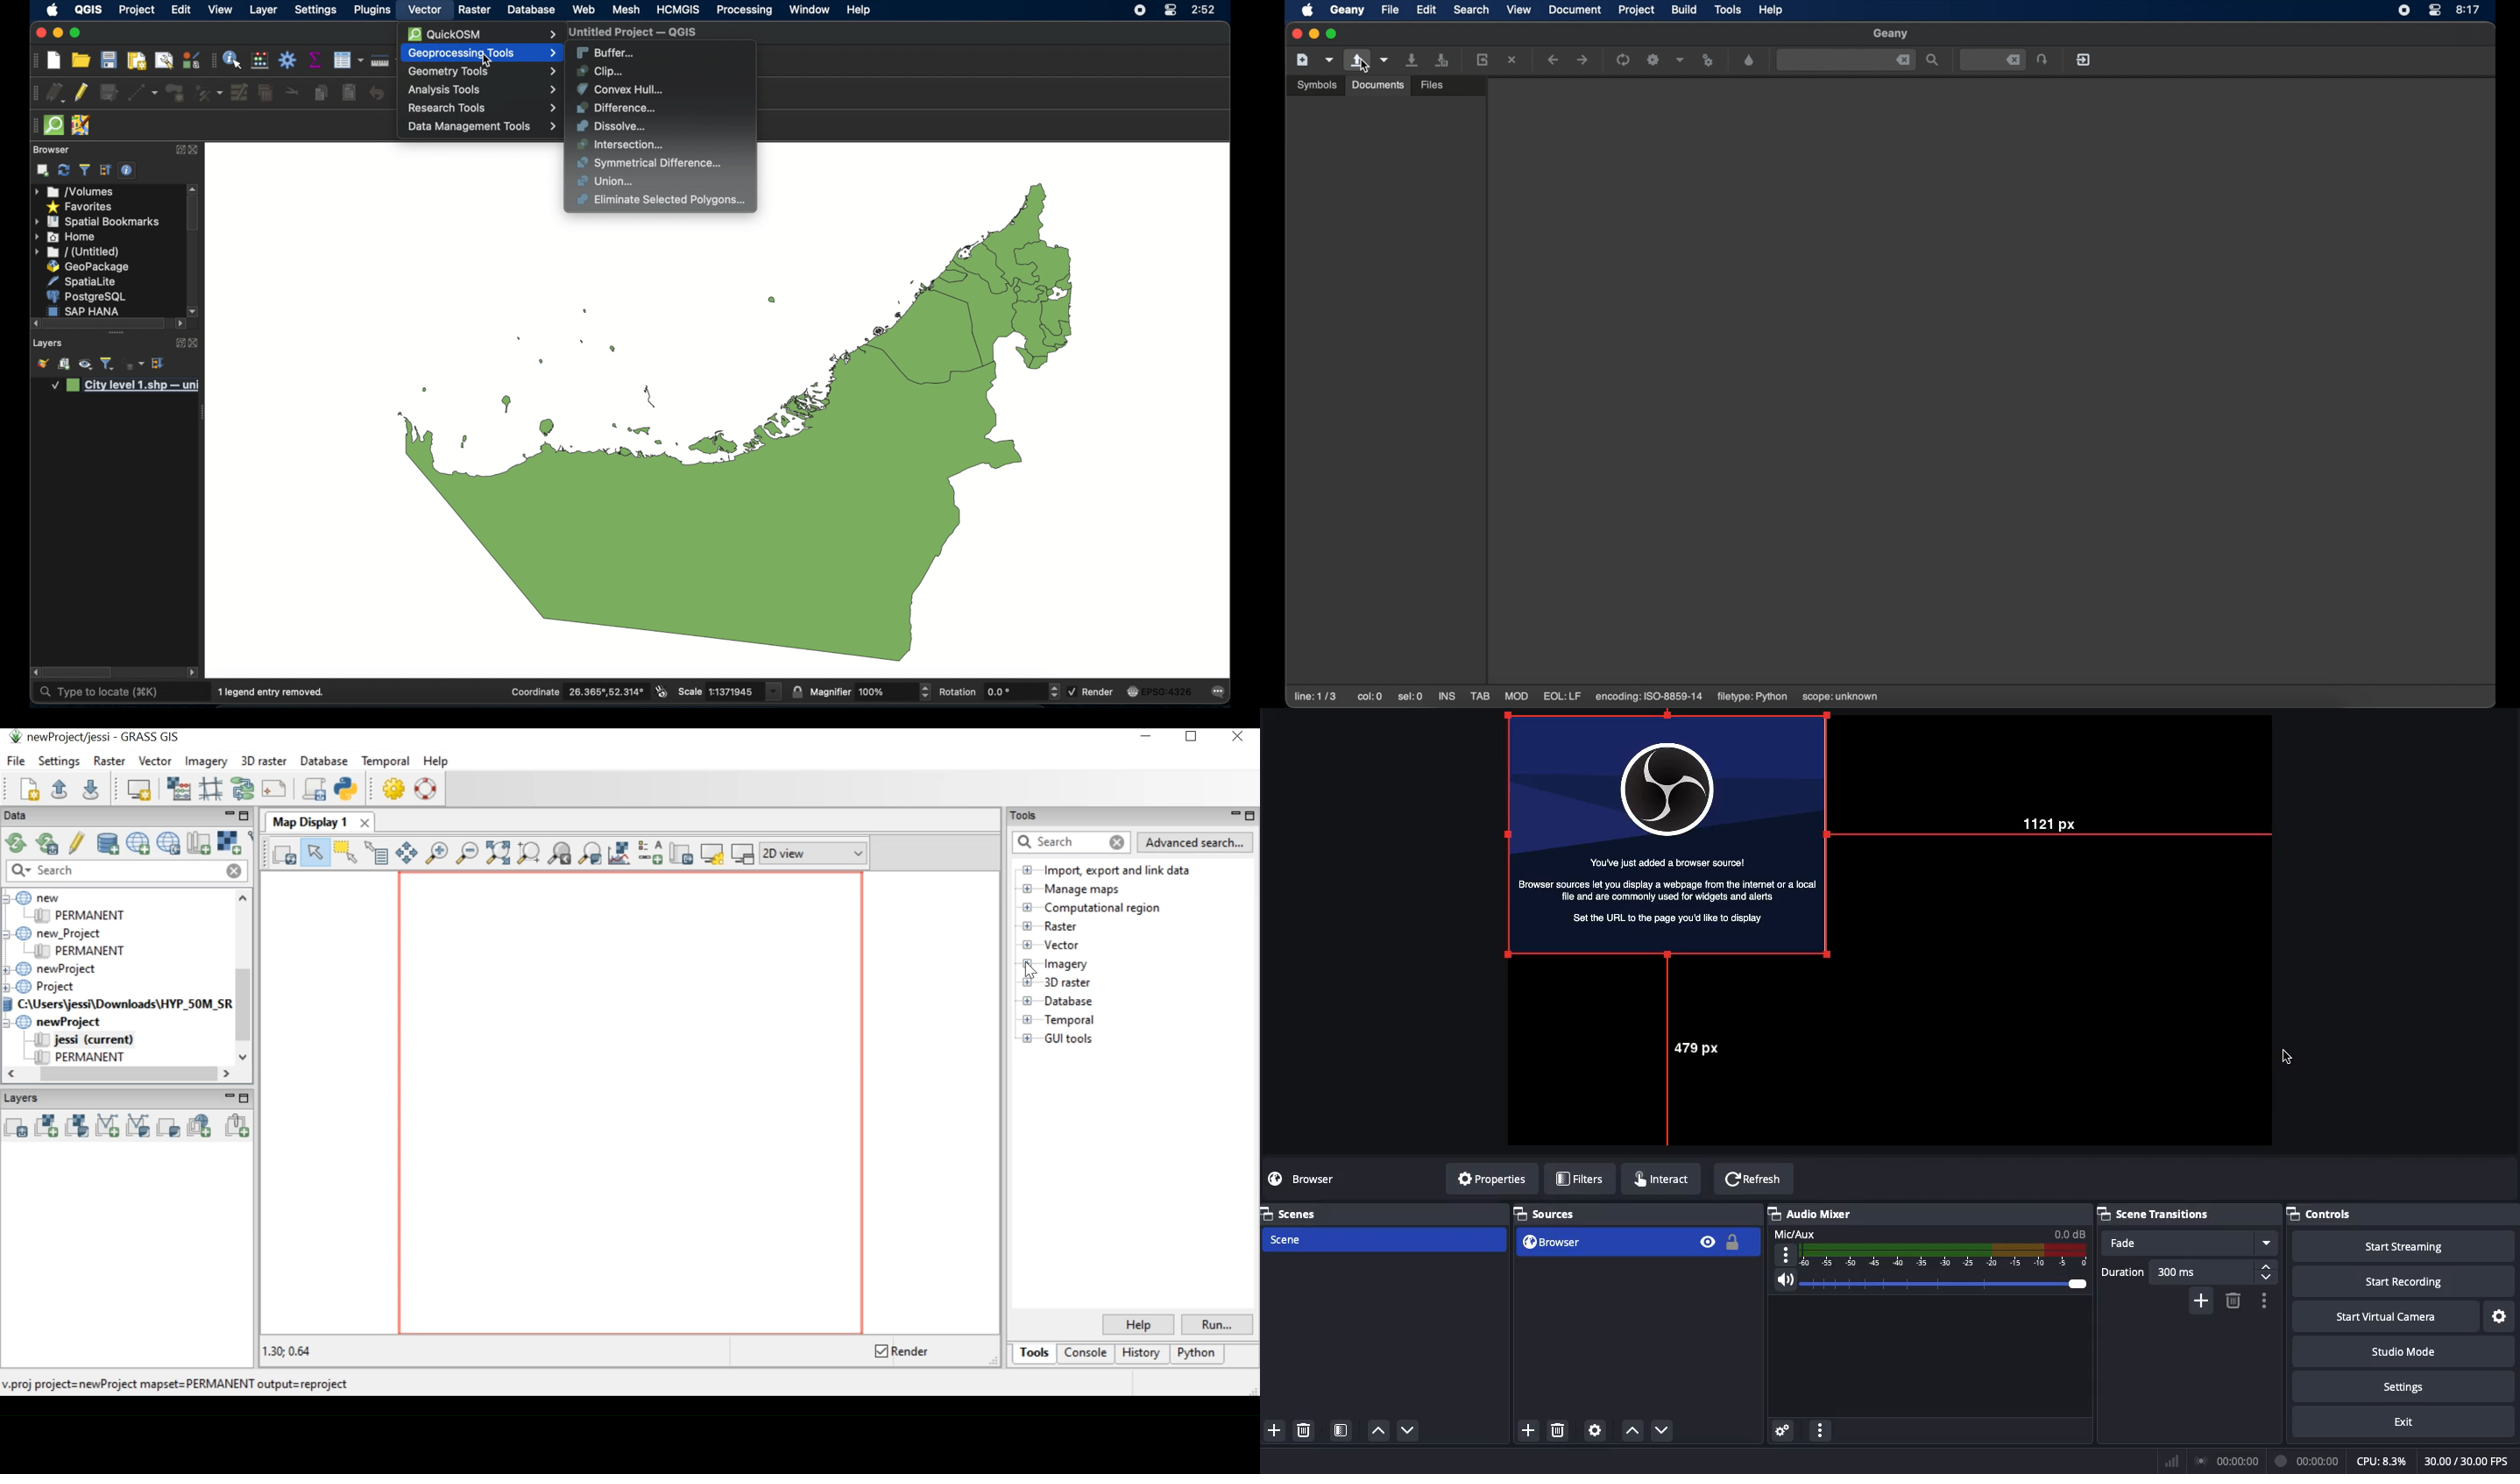  I want to click on geany, so click(1890, 33).